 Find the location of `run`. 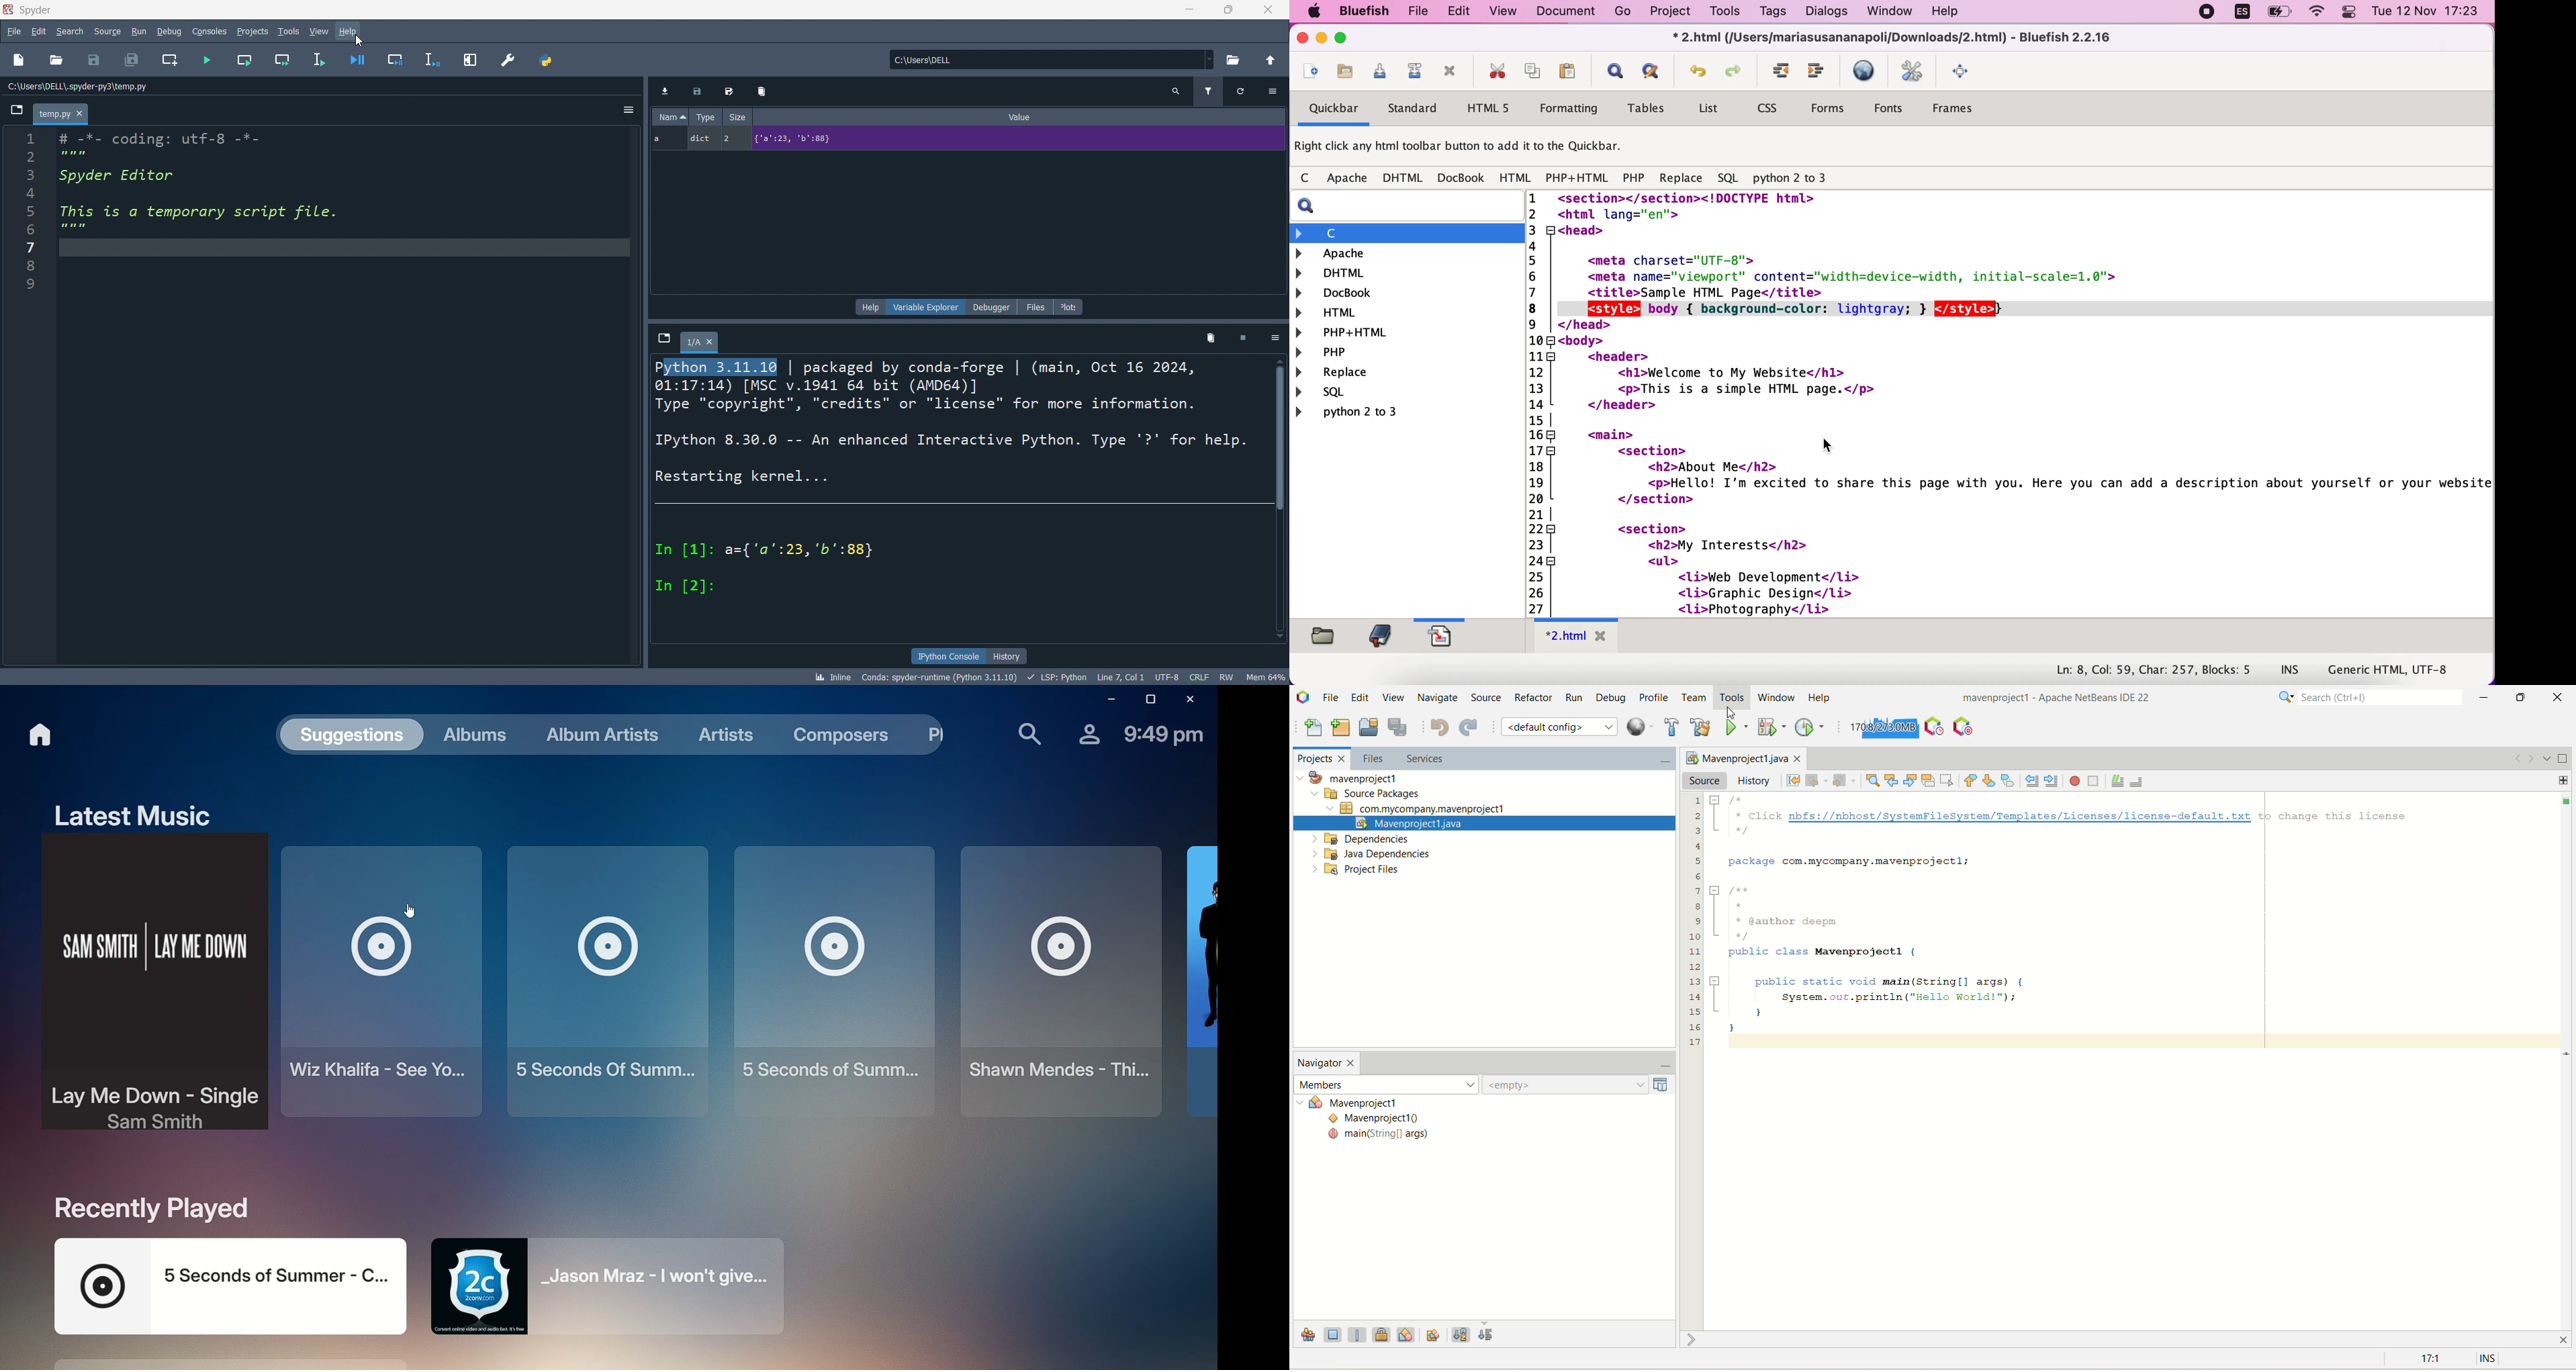

run is located at coordinates (138, 32).